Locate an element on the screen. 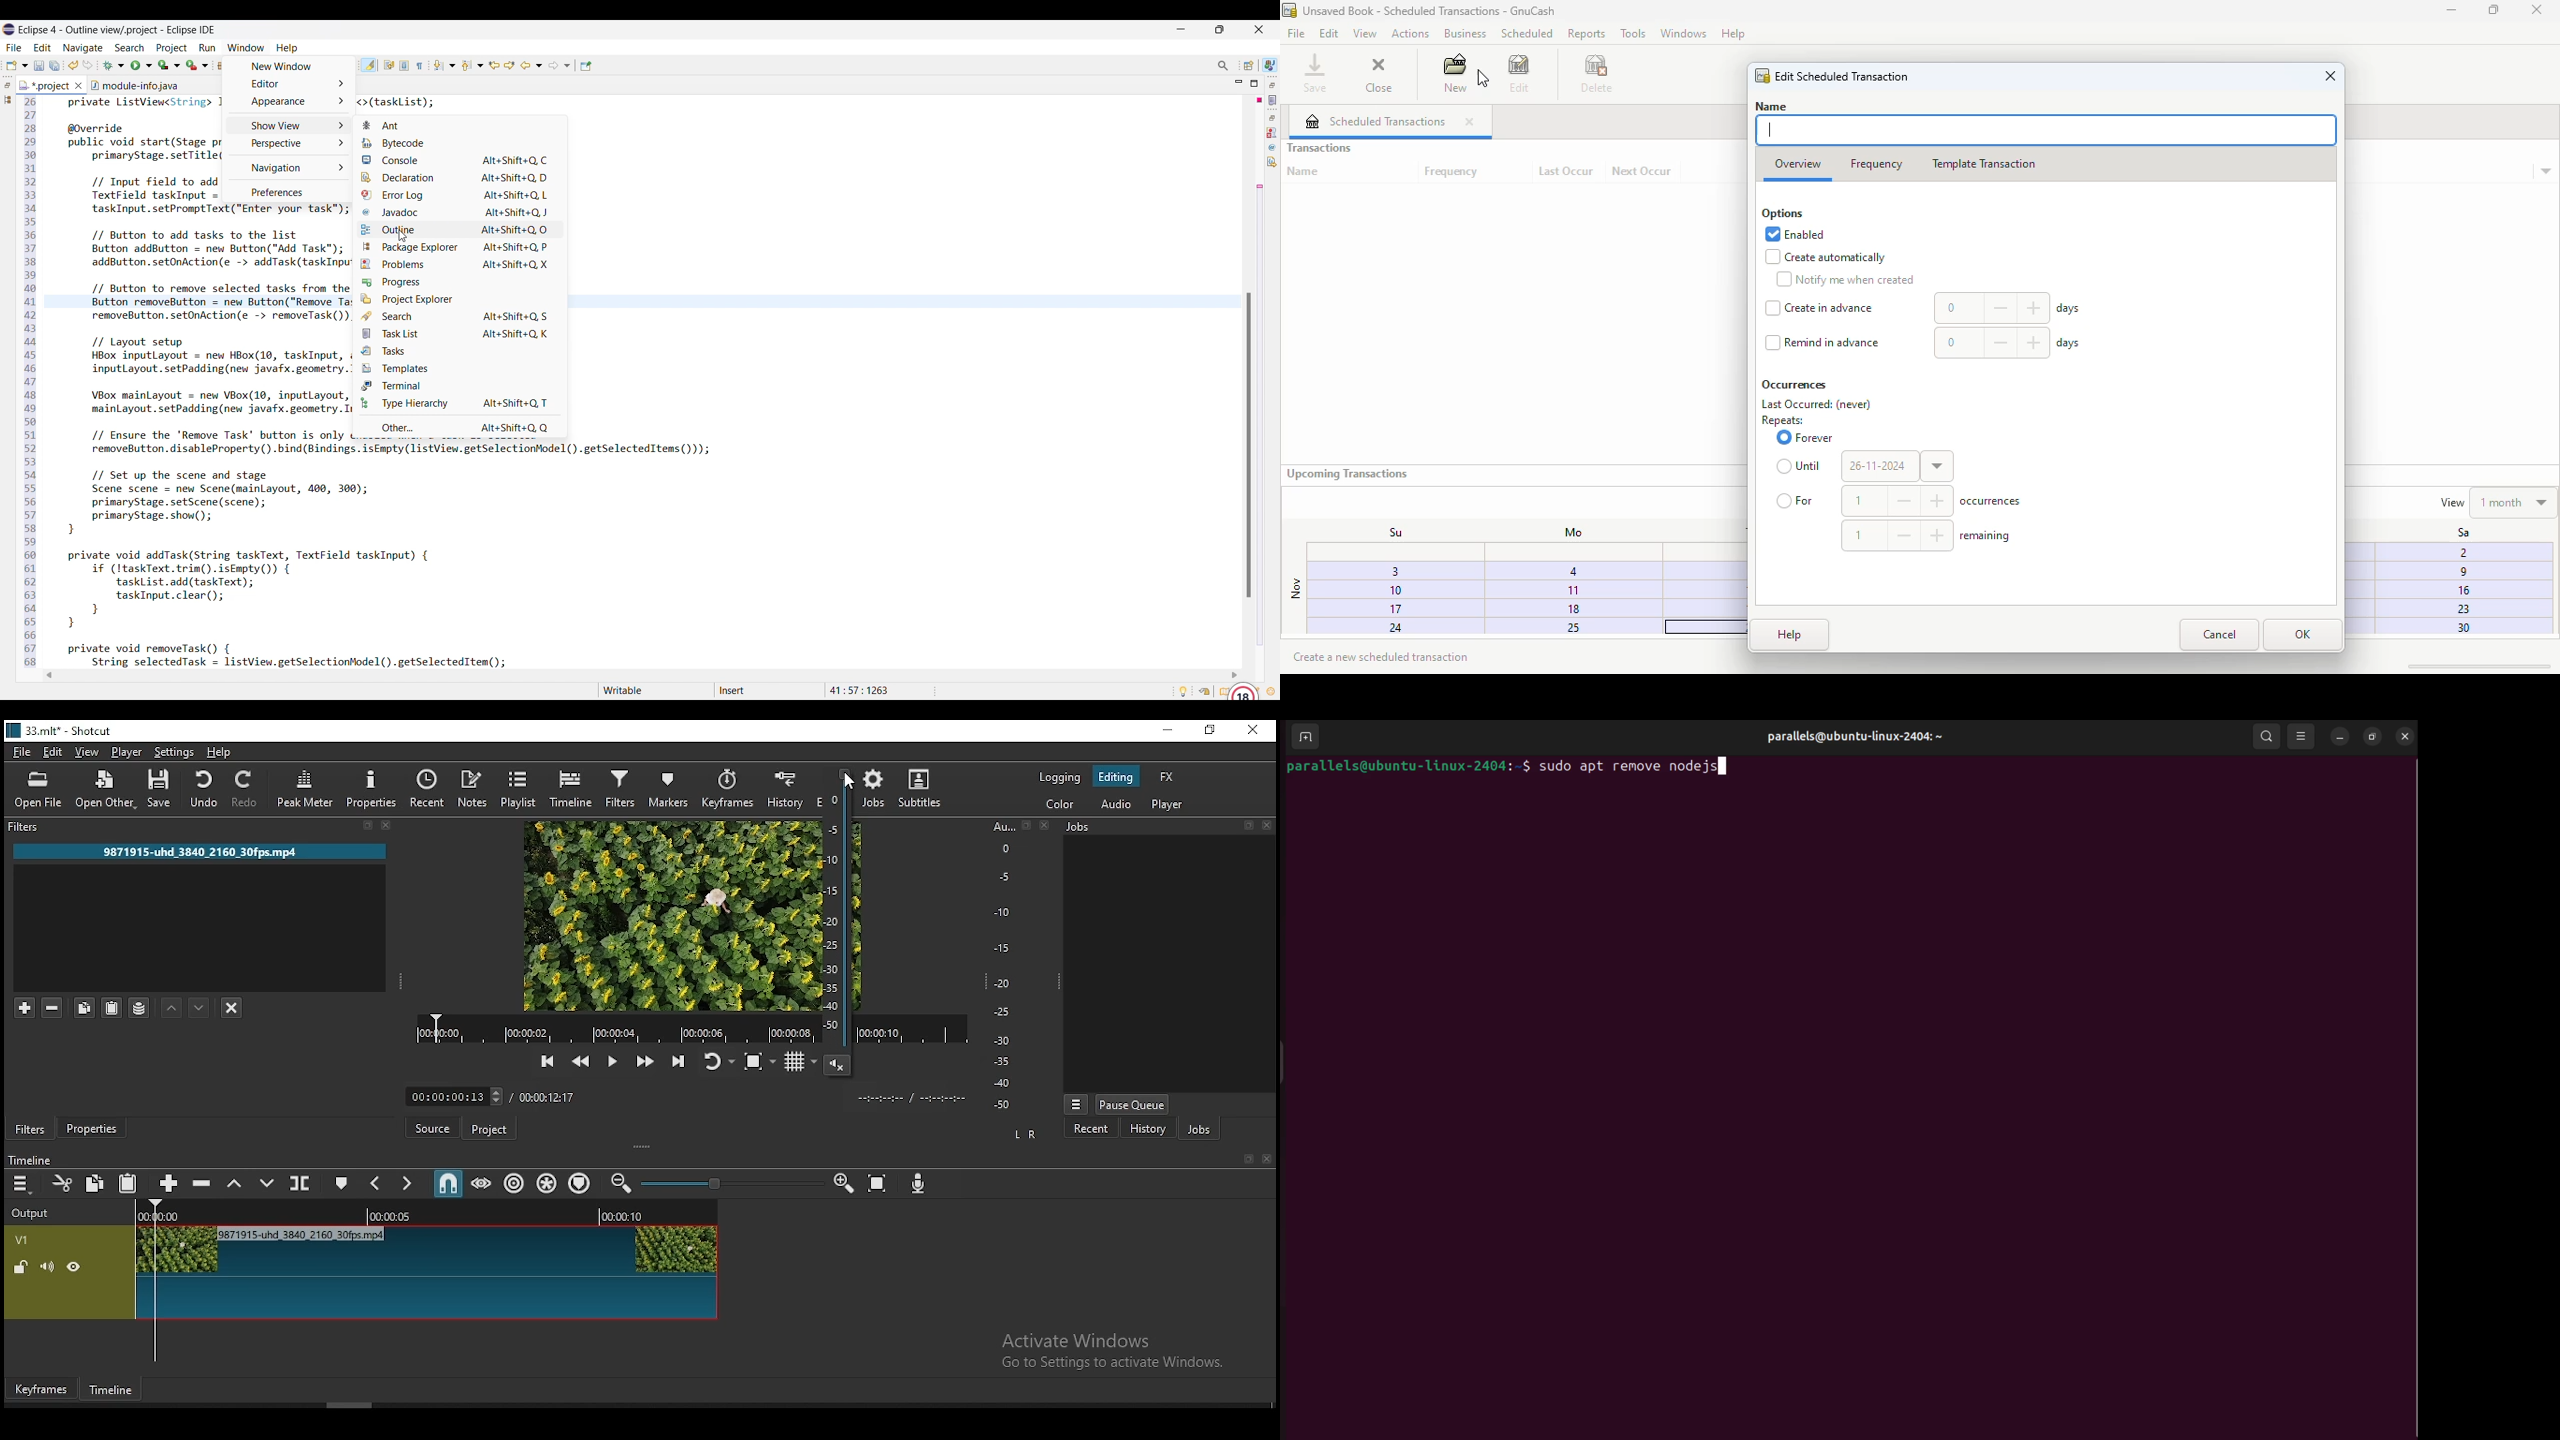  0 days is located at coordinates (2009, 309).